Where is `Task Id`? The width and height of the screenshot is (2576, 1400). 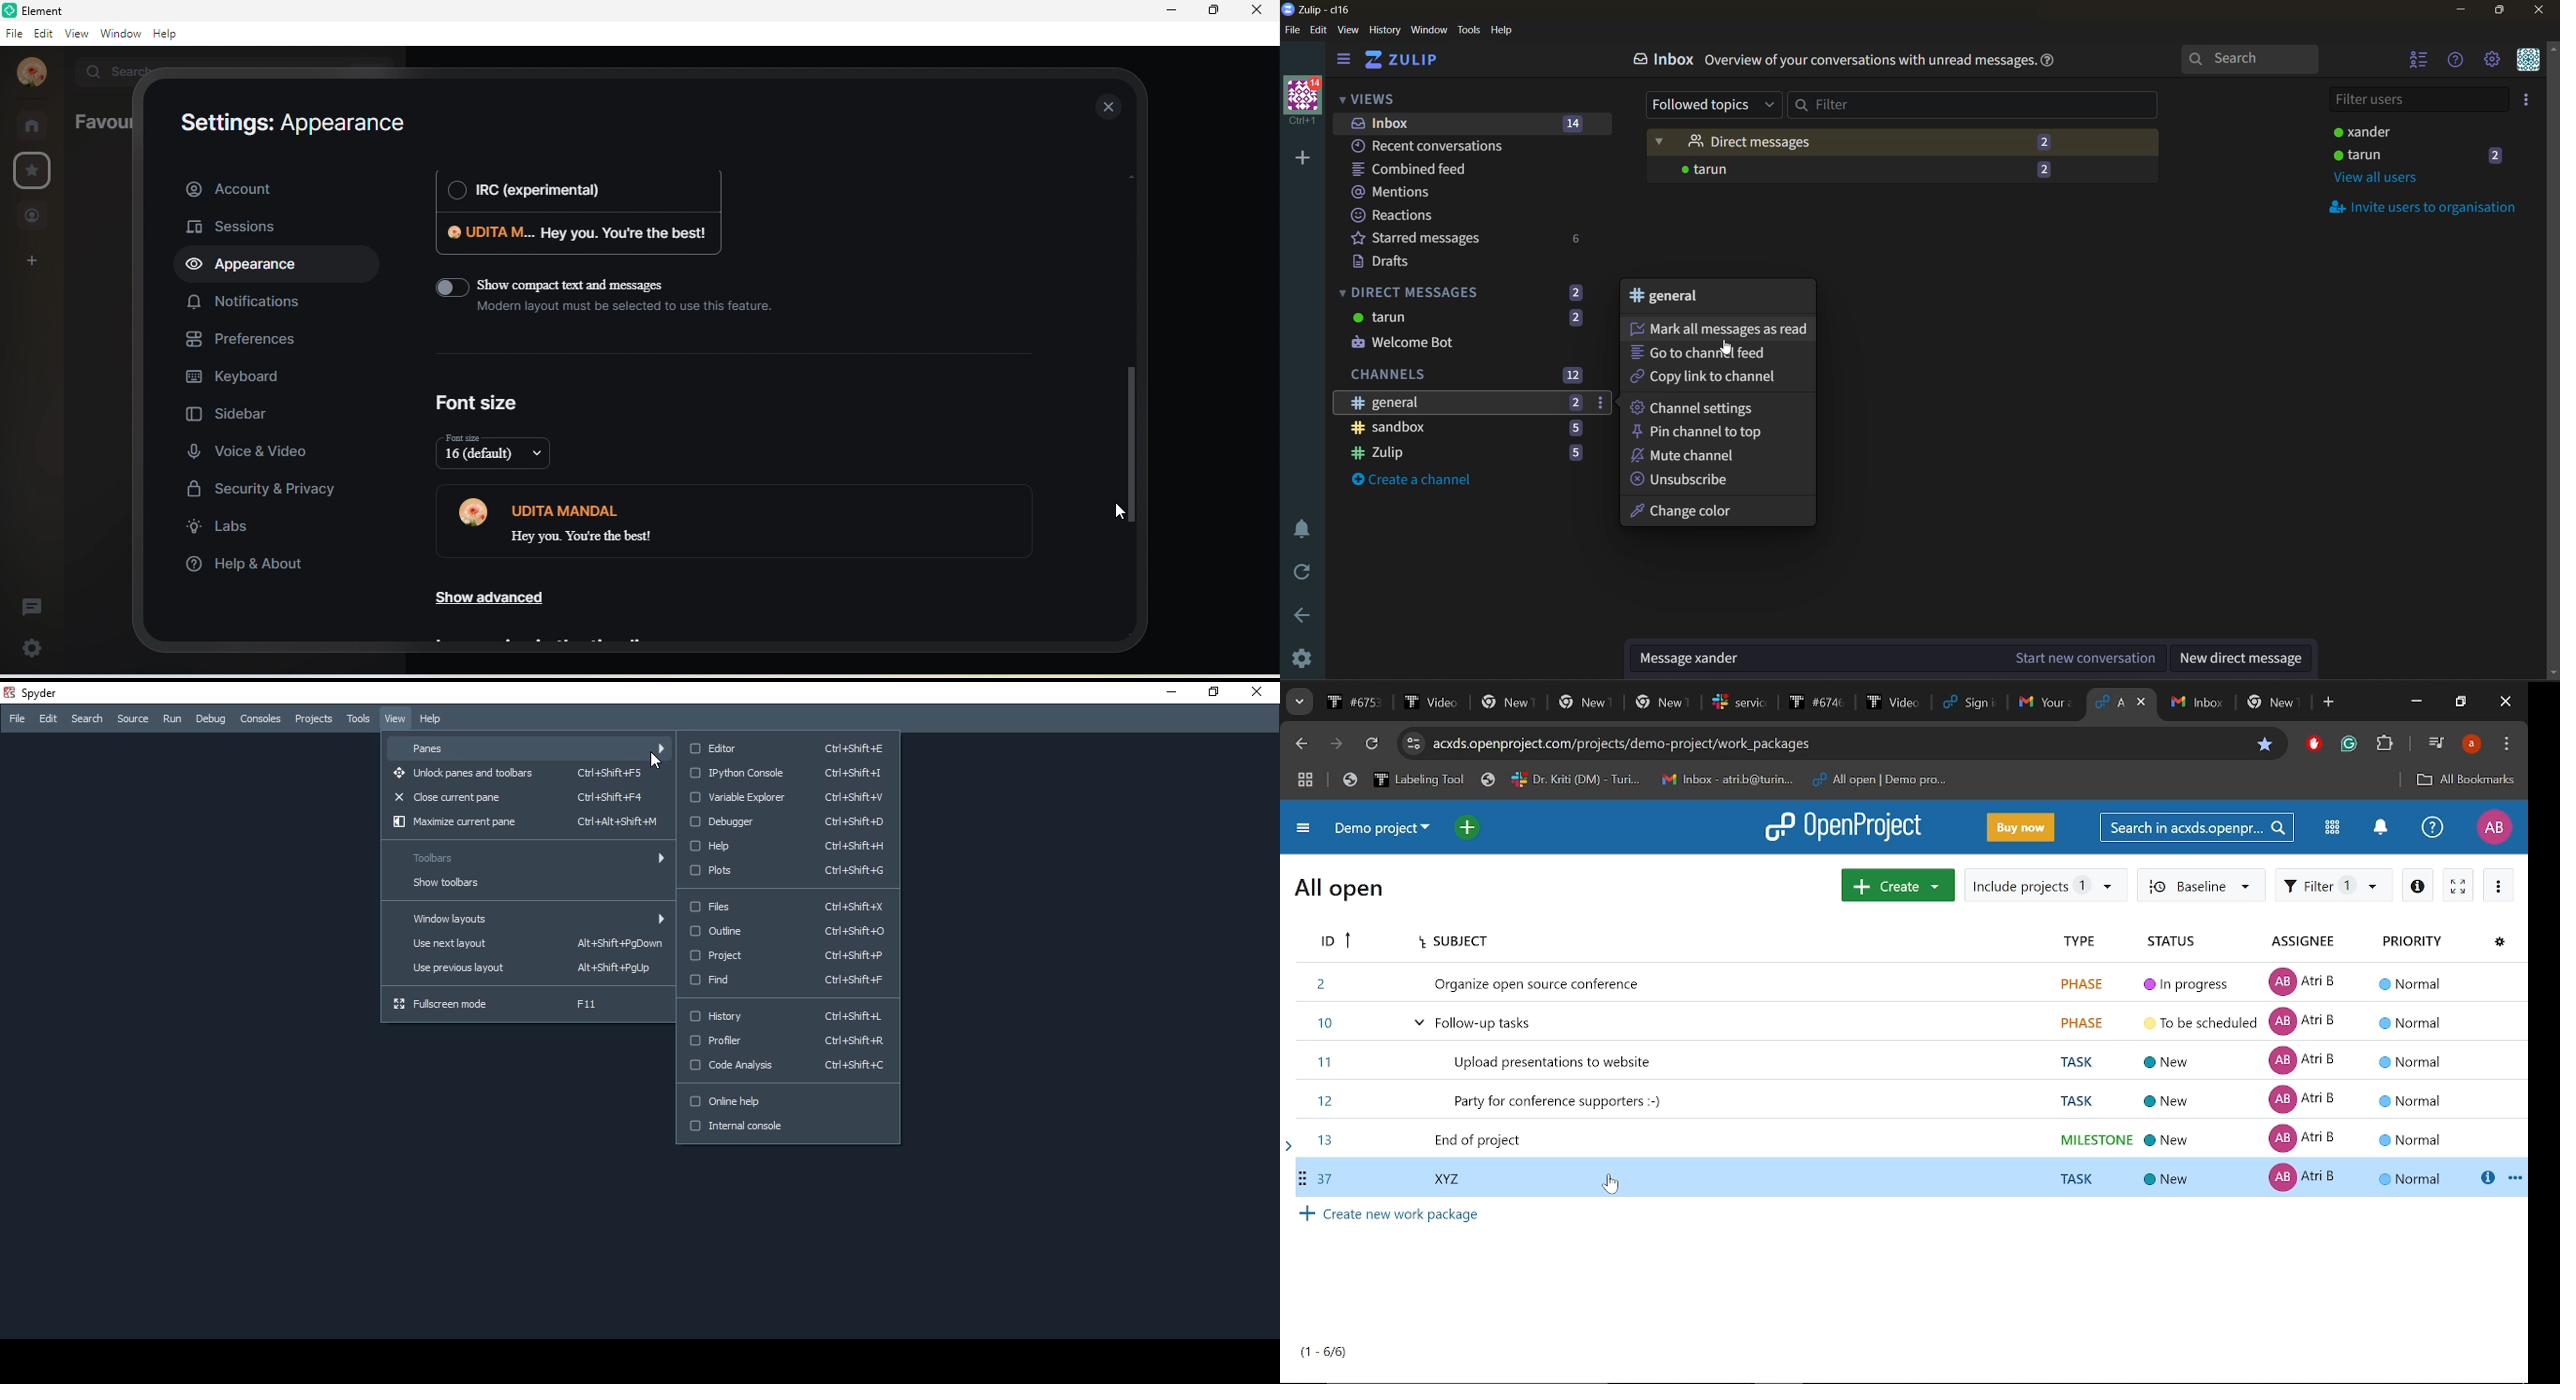
Task Id is located at coordinates (1333, 942).